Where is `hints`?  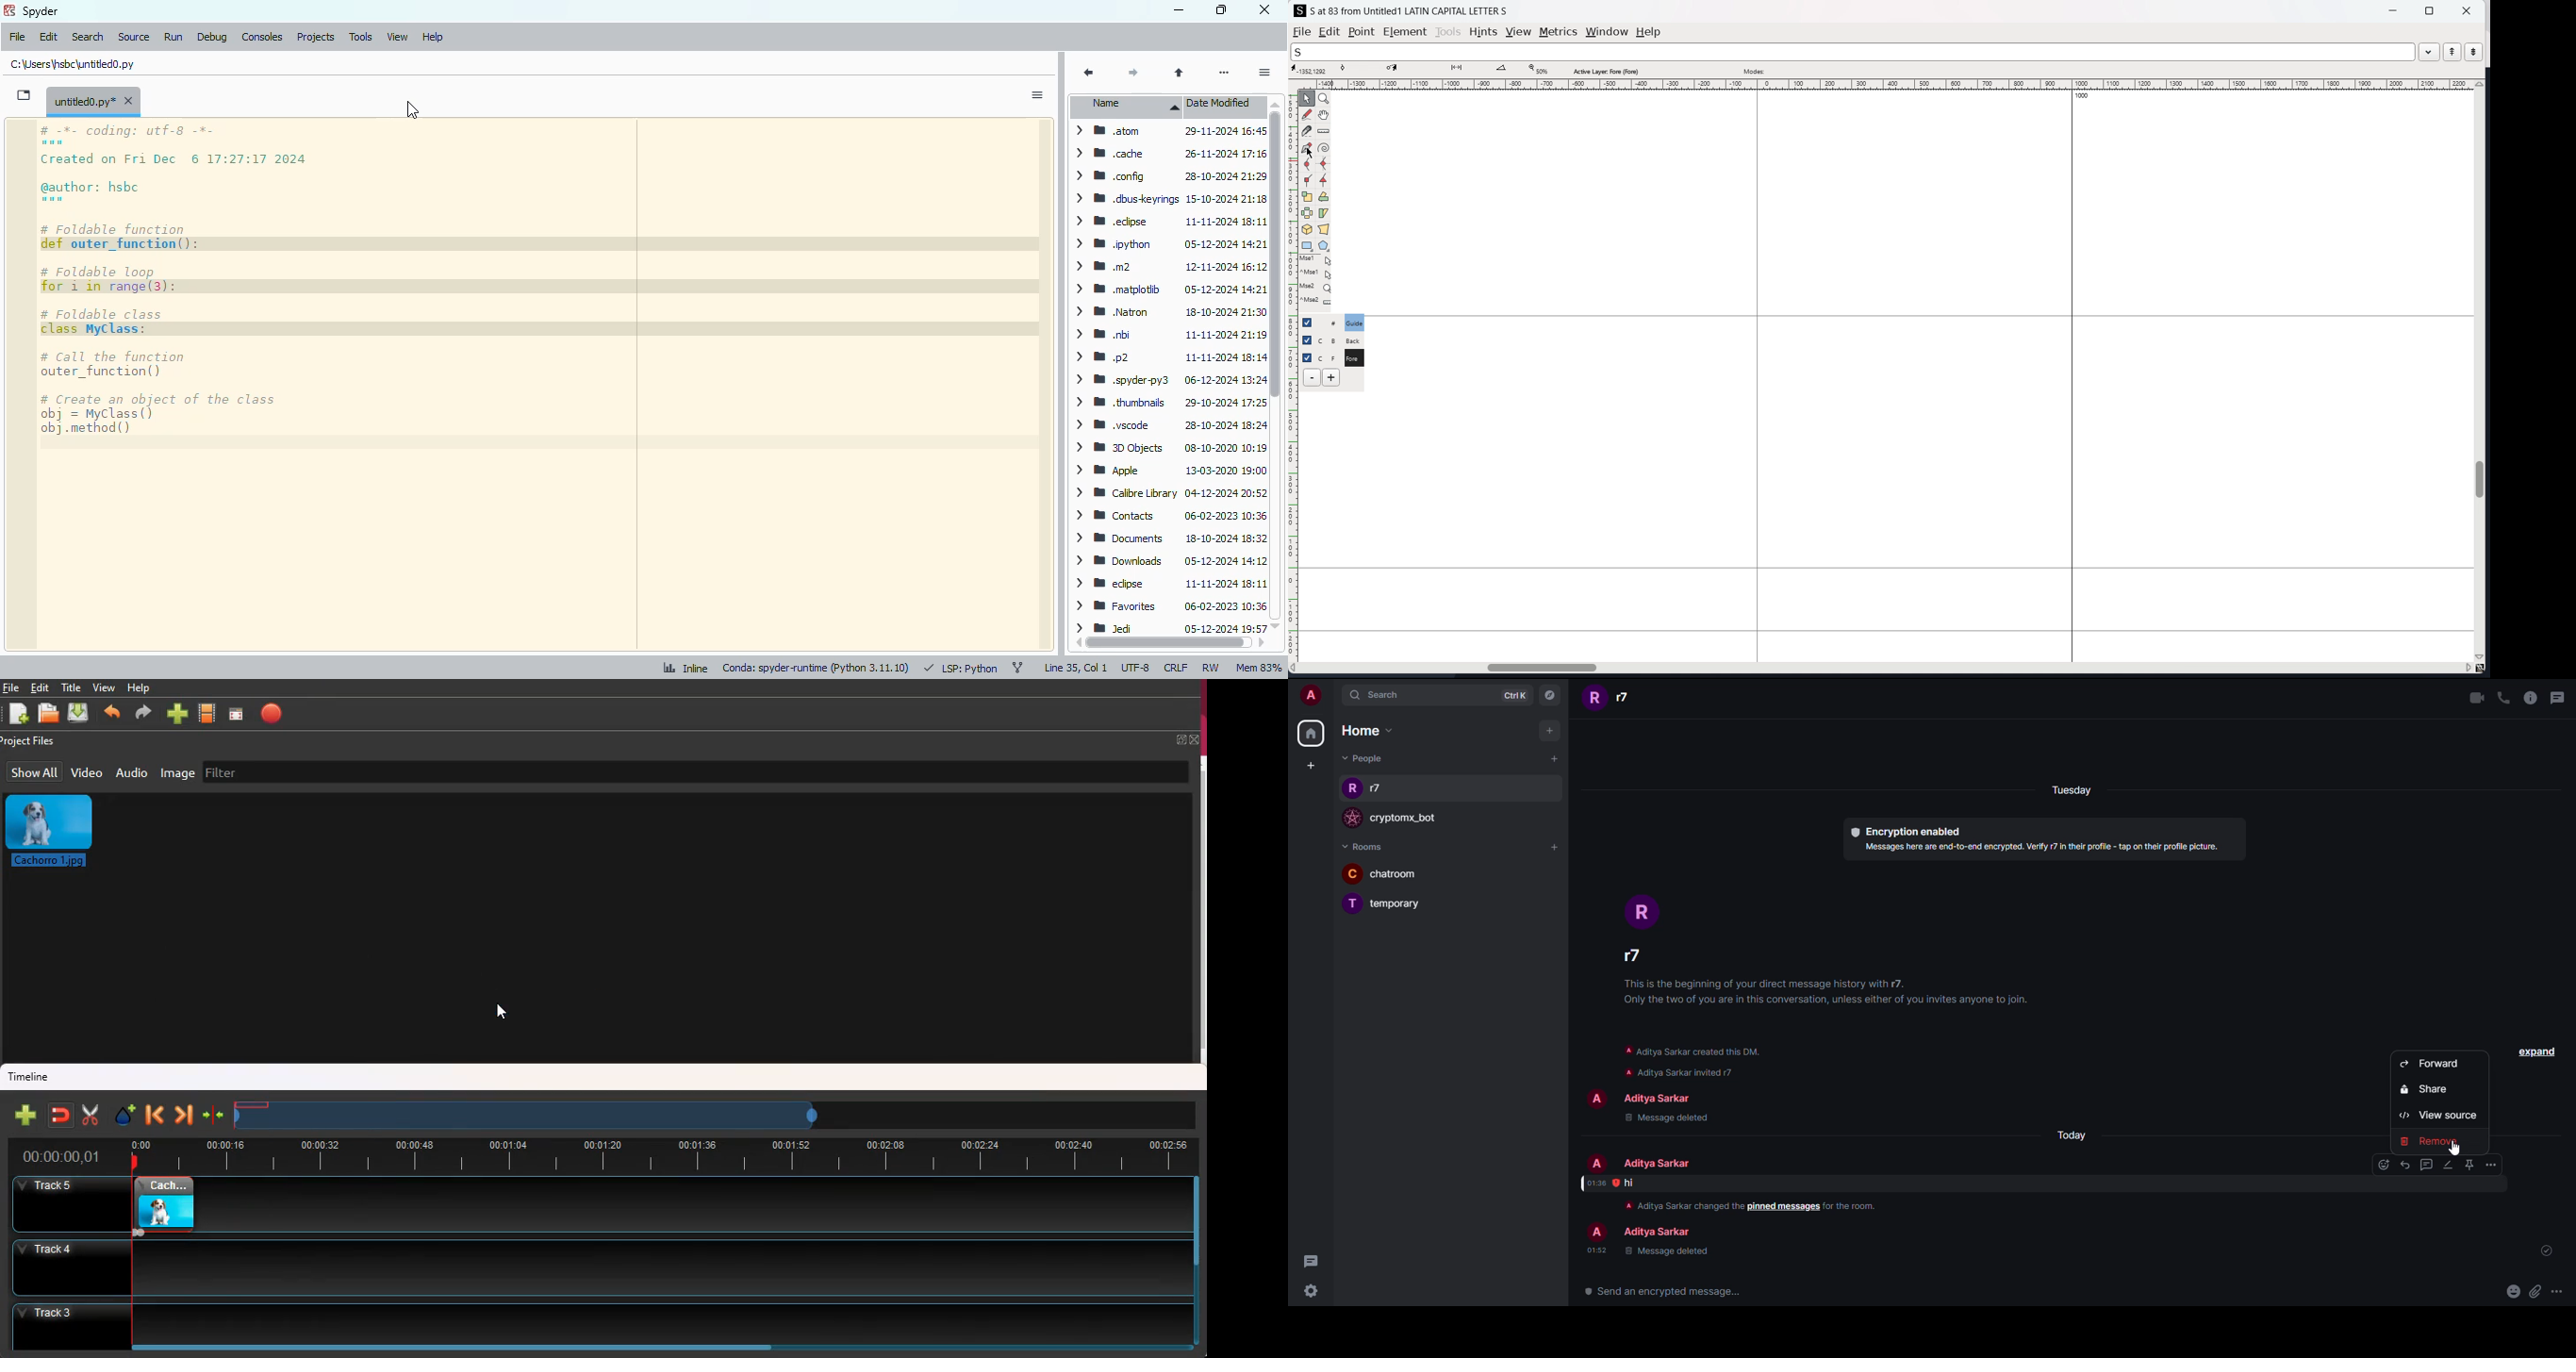
hints is located at coordinates (1484, 32).